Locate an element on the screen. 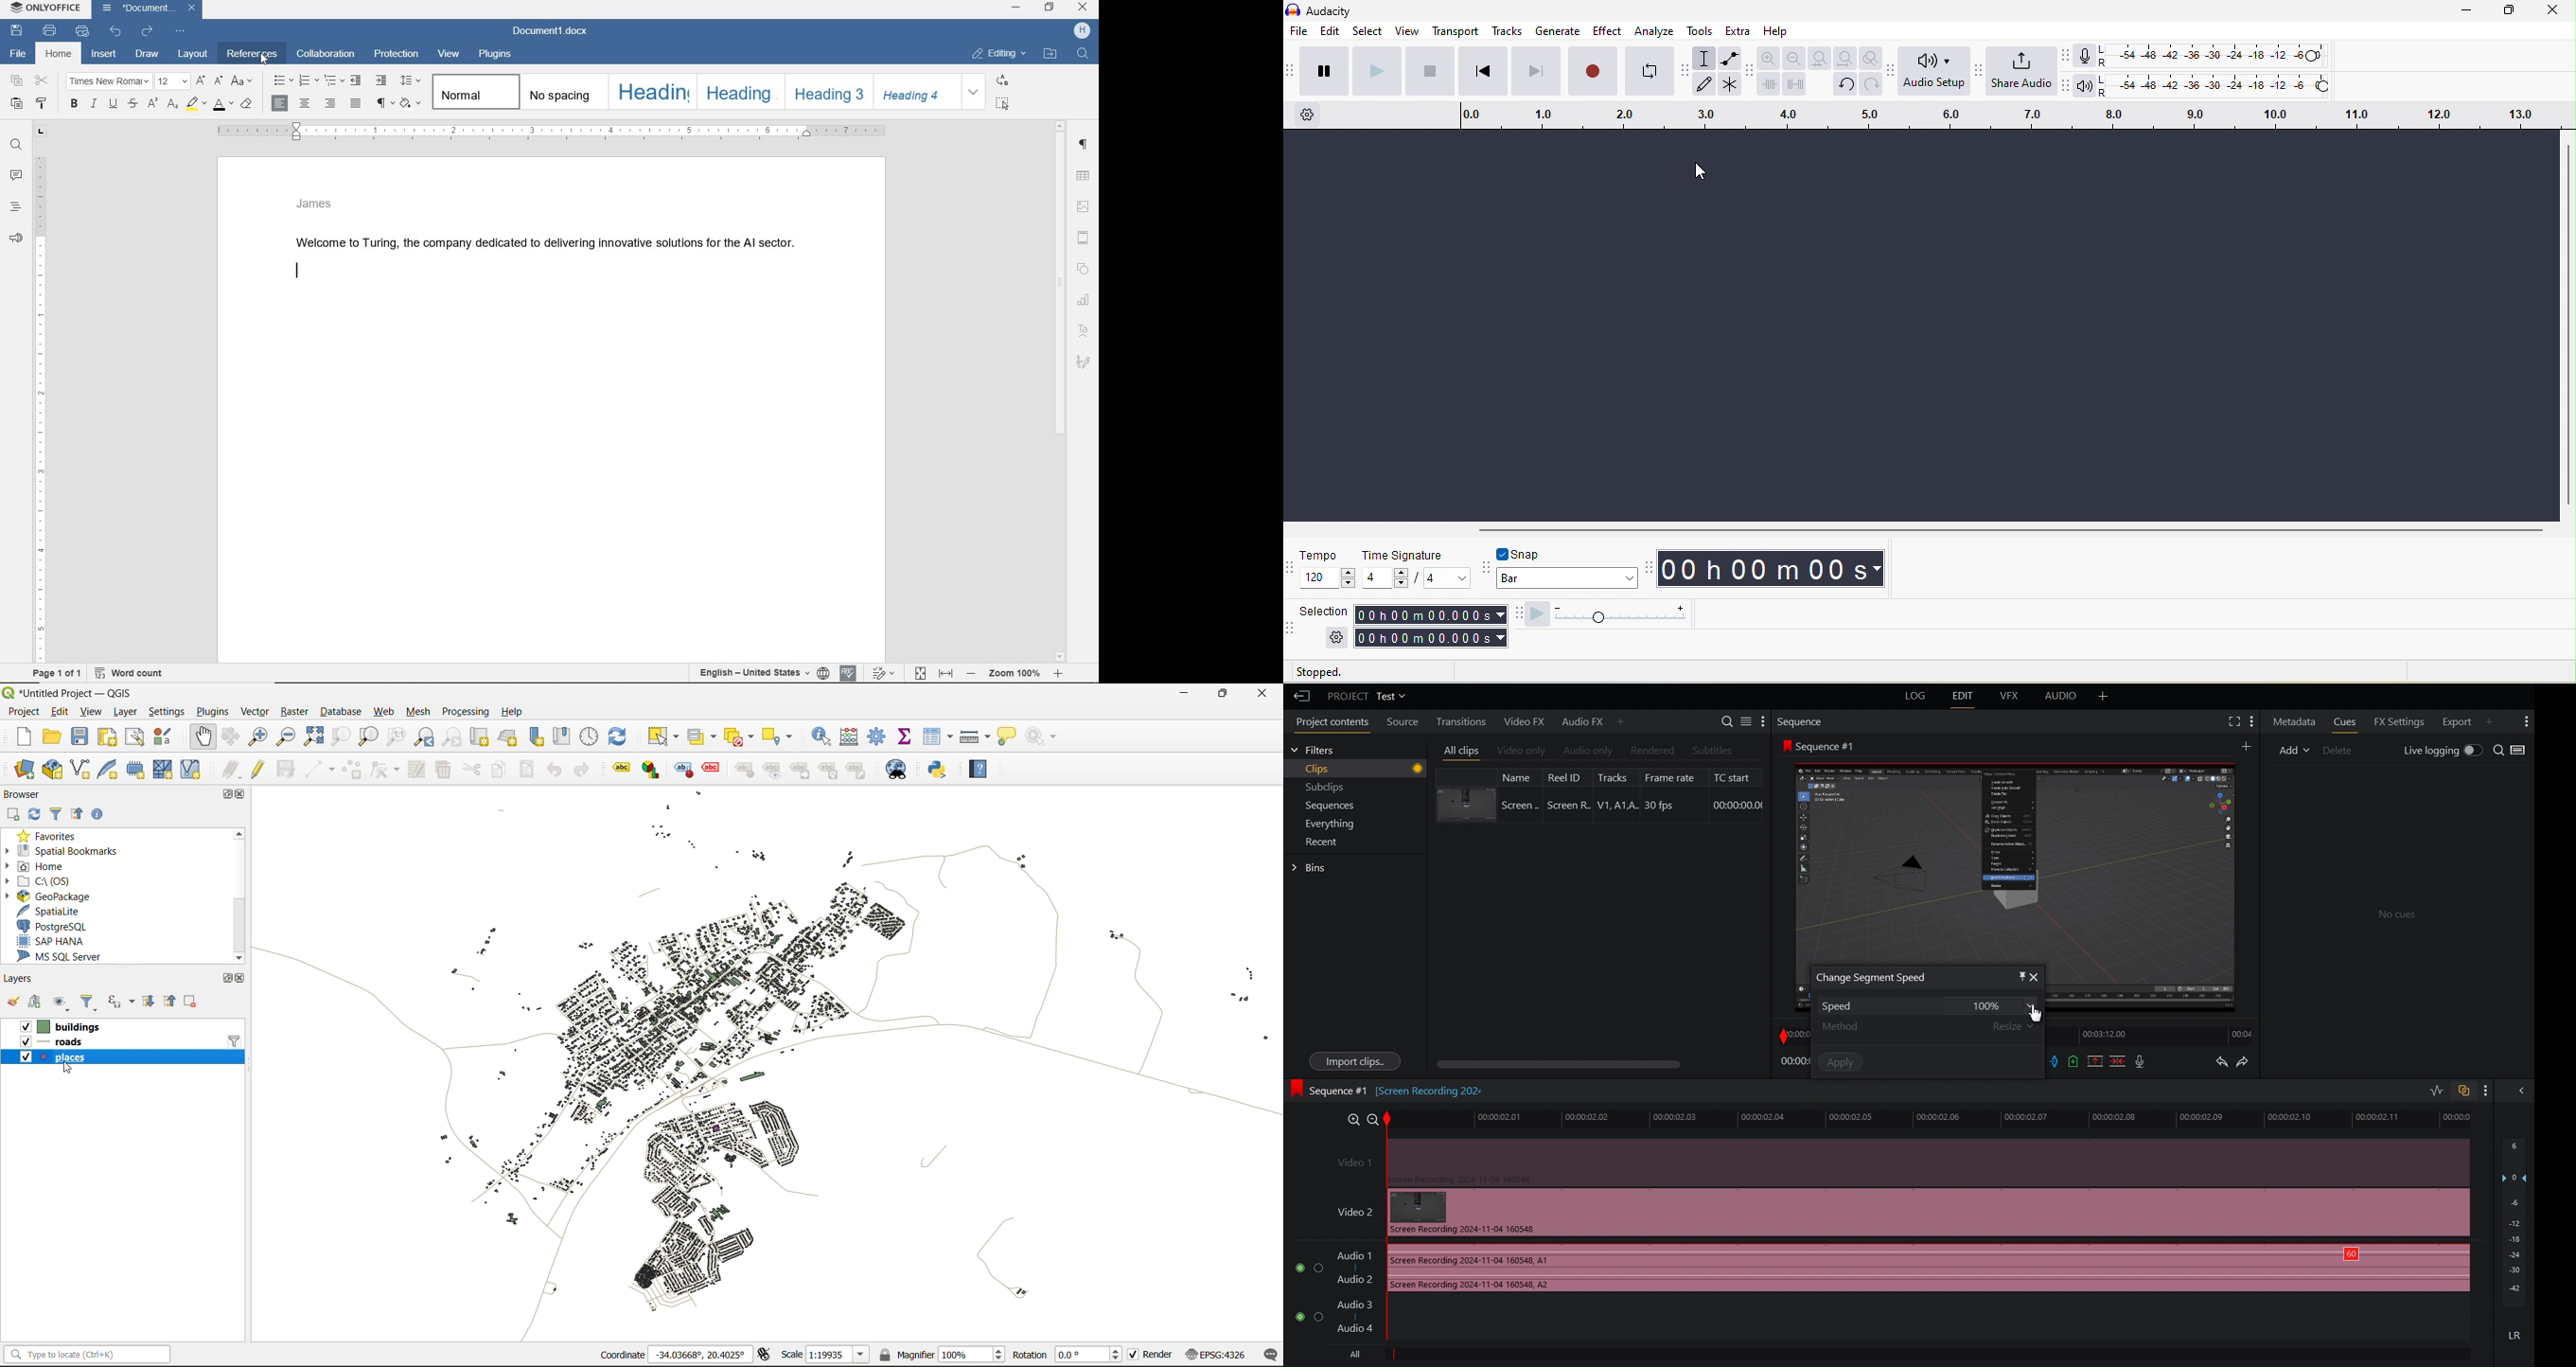 Image resolution: width=2576 pixels, height=1372 pixels. show layout is located at coordinates (136, 737).